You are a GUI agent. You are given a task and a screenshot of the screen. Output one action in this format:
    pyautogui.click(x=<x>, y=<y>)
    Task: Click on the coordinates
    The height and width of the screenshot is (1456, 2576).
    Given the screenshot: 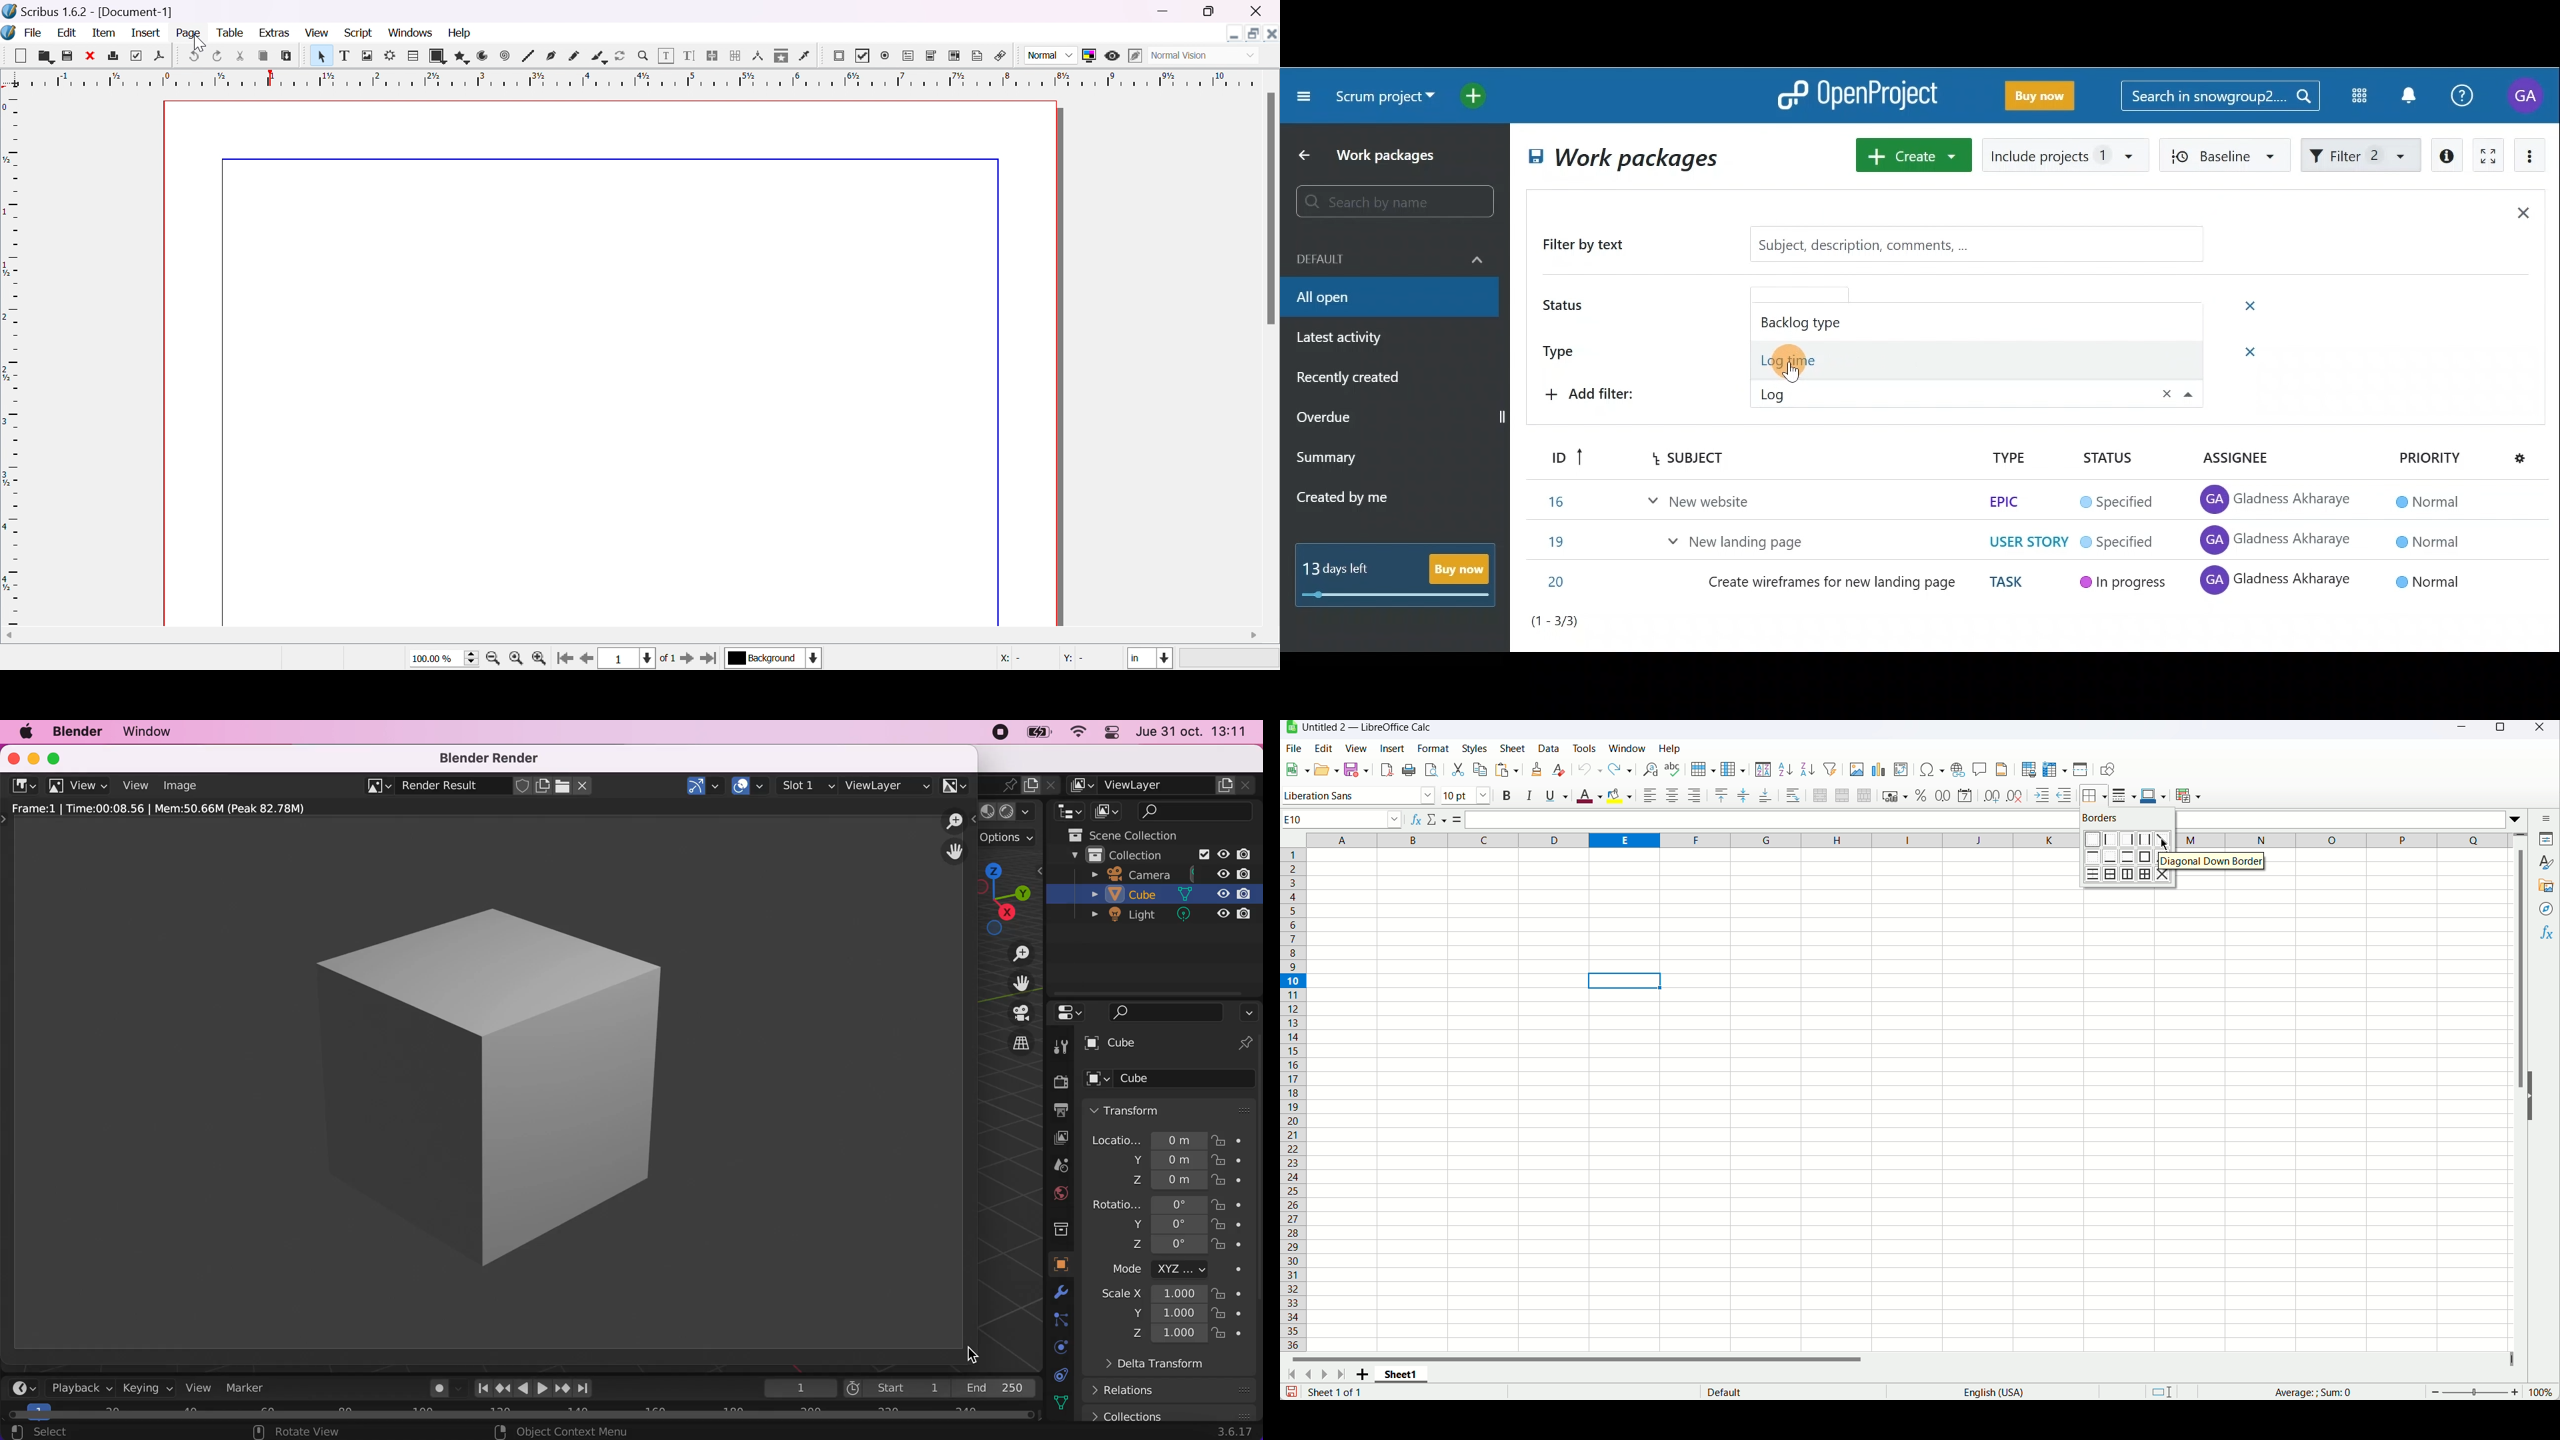 What is the action you would take?
    pyautogui.click(x=1047, y=661)
    